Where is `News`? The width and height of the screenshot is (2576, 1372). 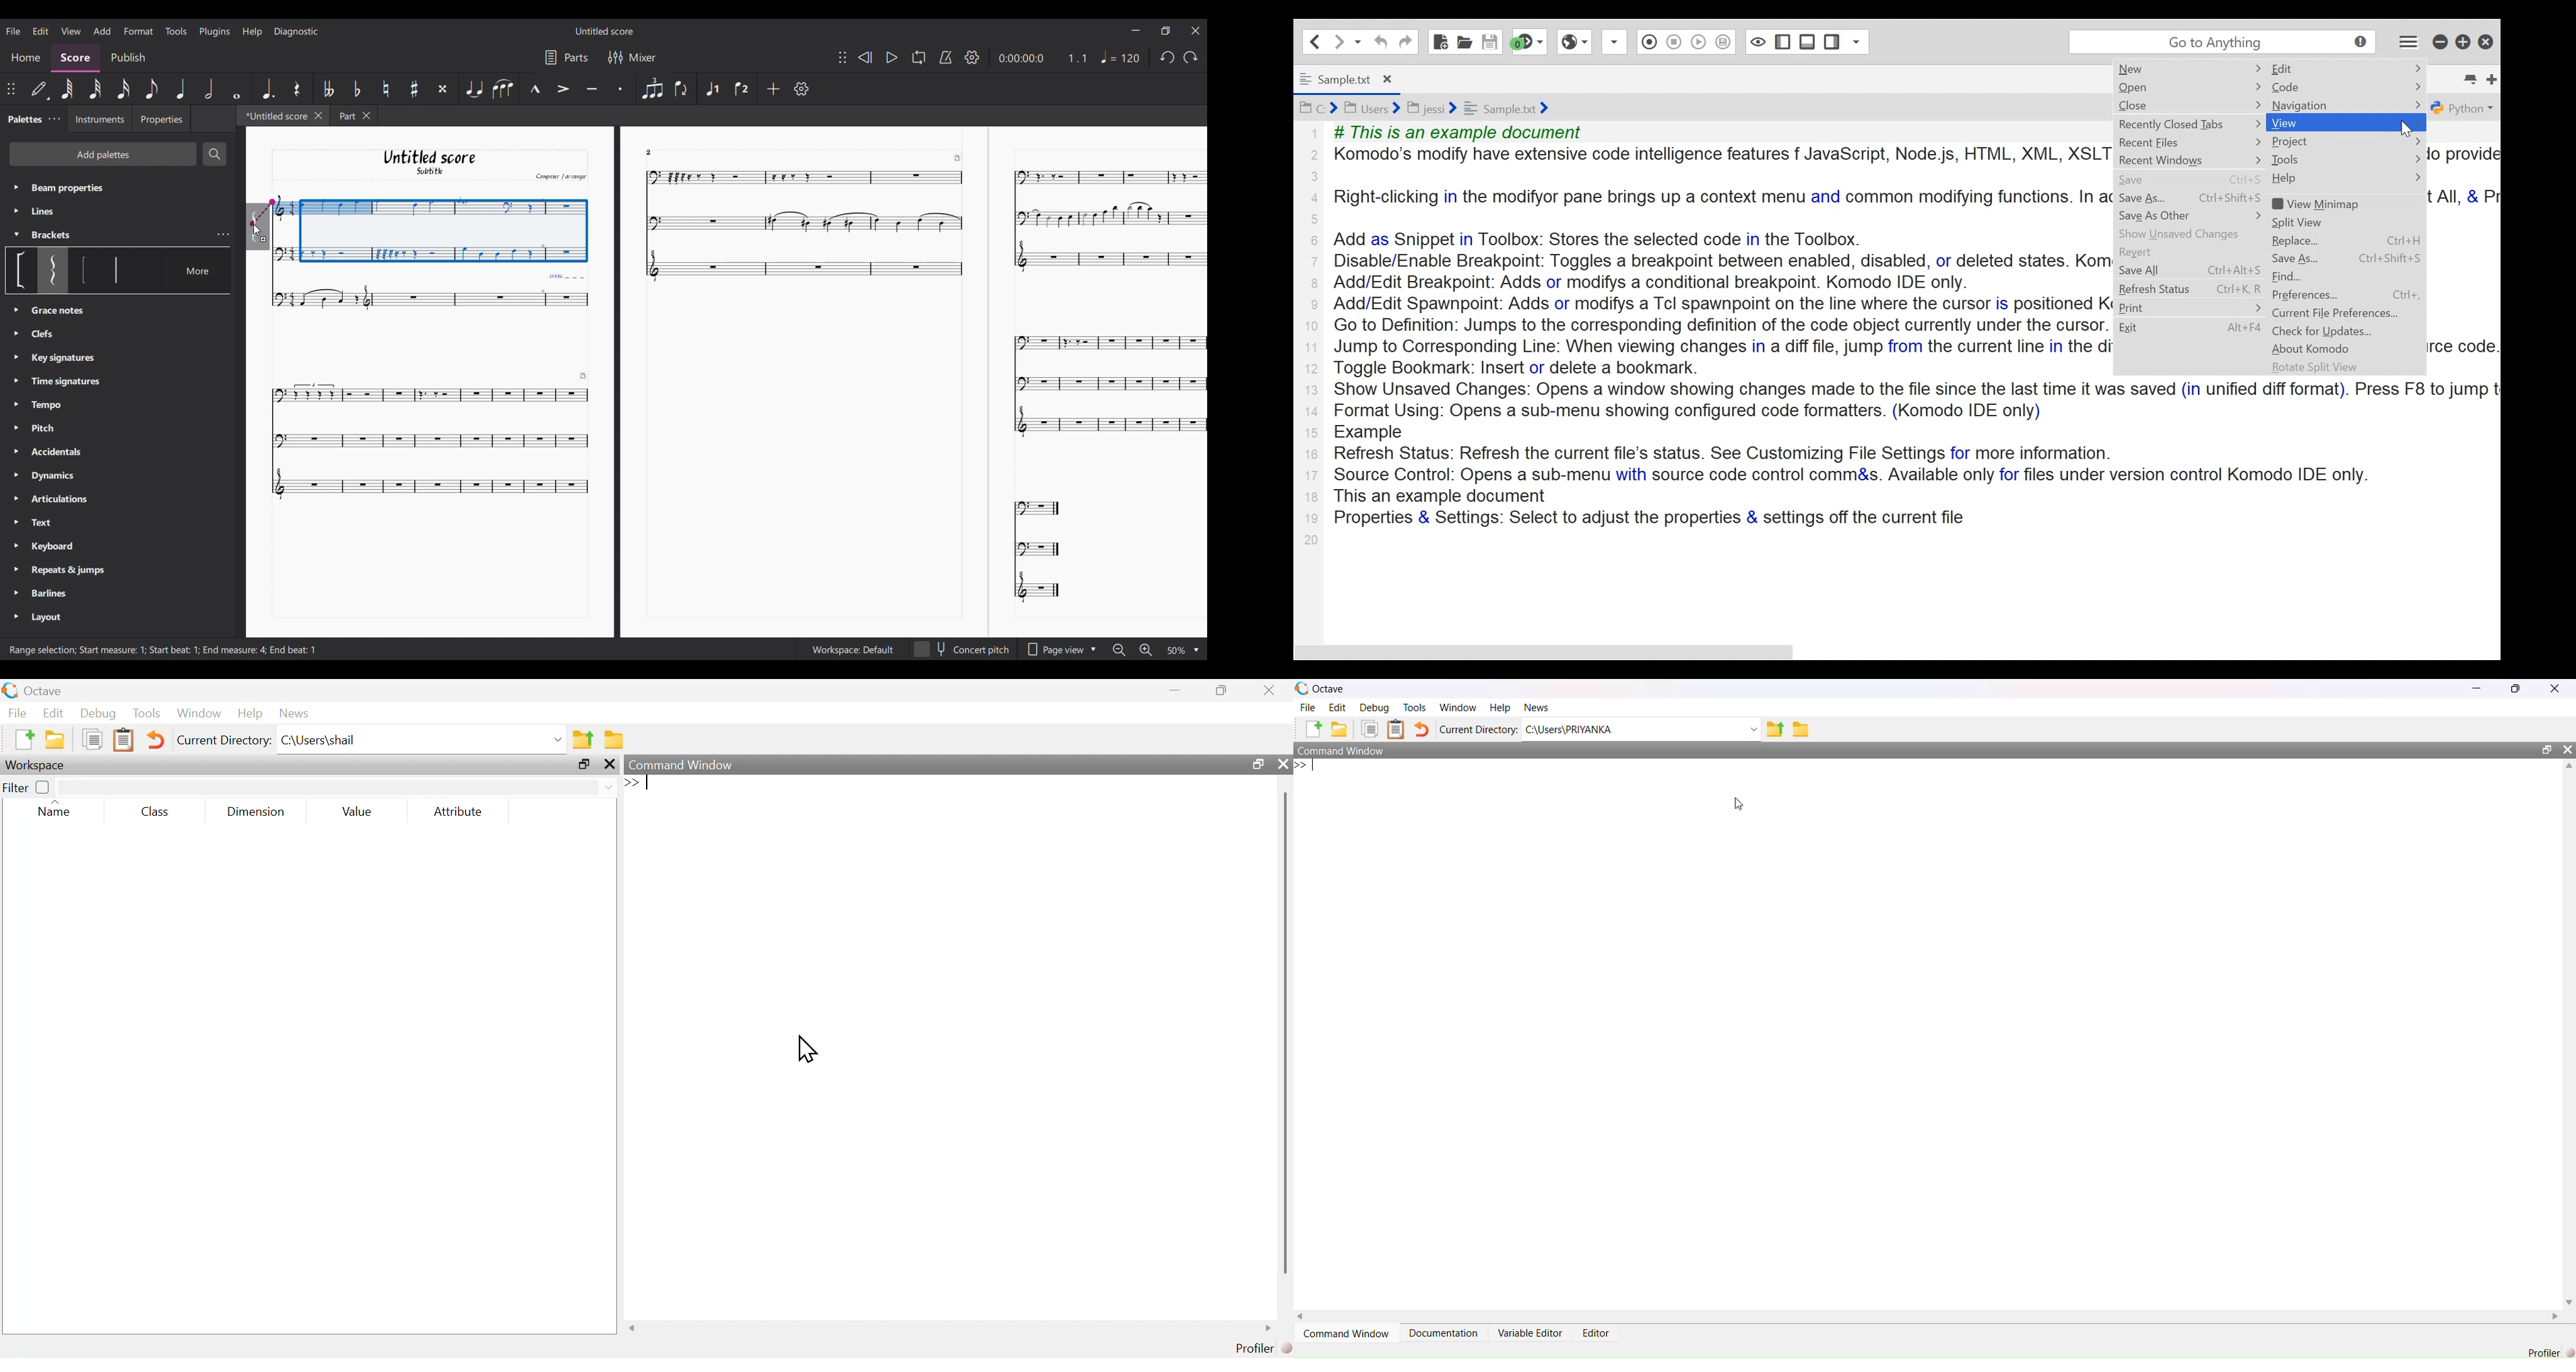 News is located at coordinates (1537, 708).